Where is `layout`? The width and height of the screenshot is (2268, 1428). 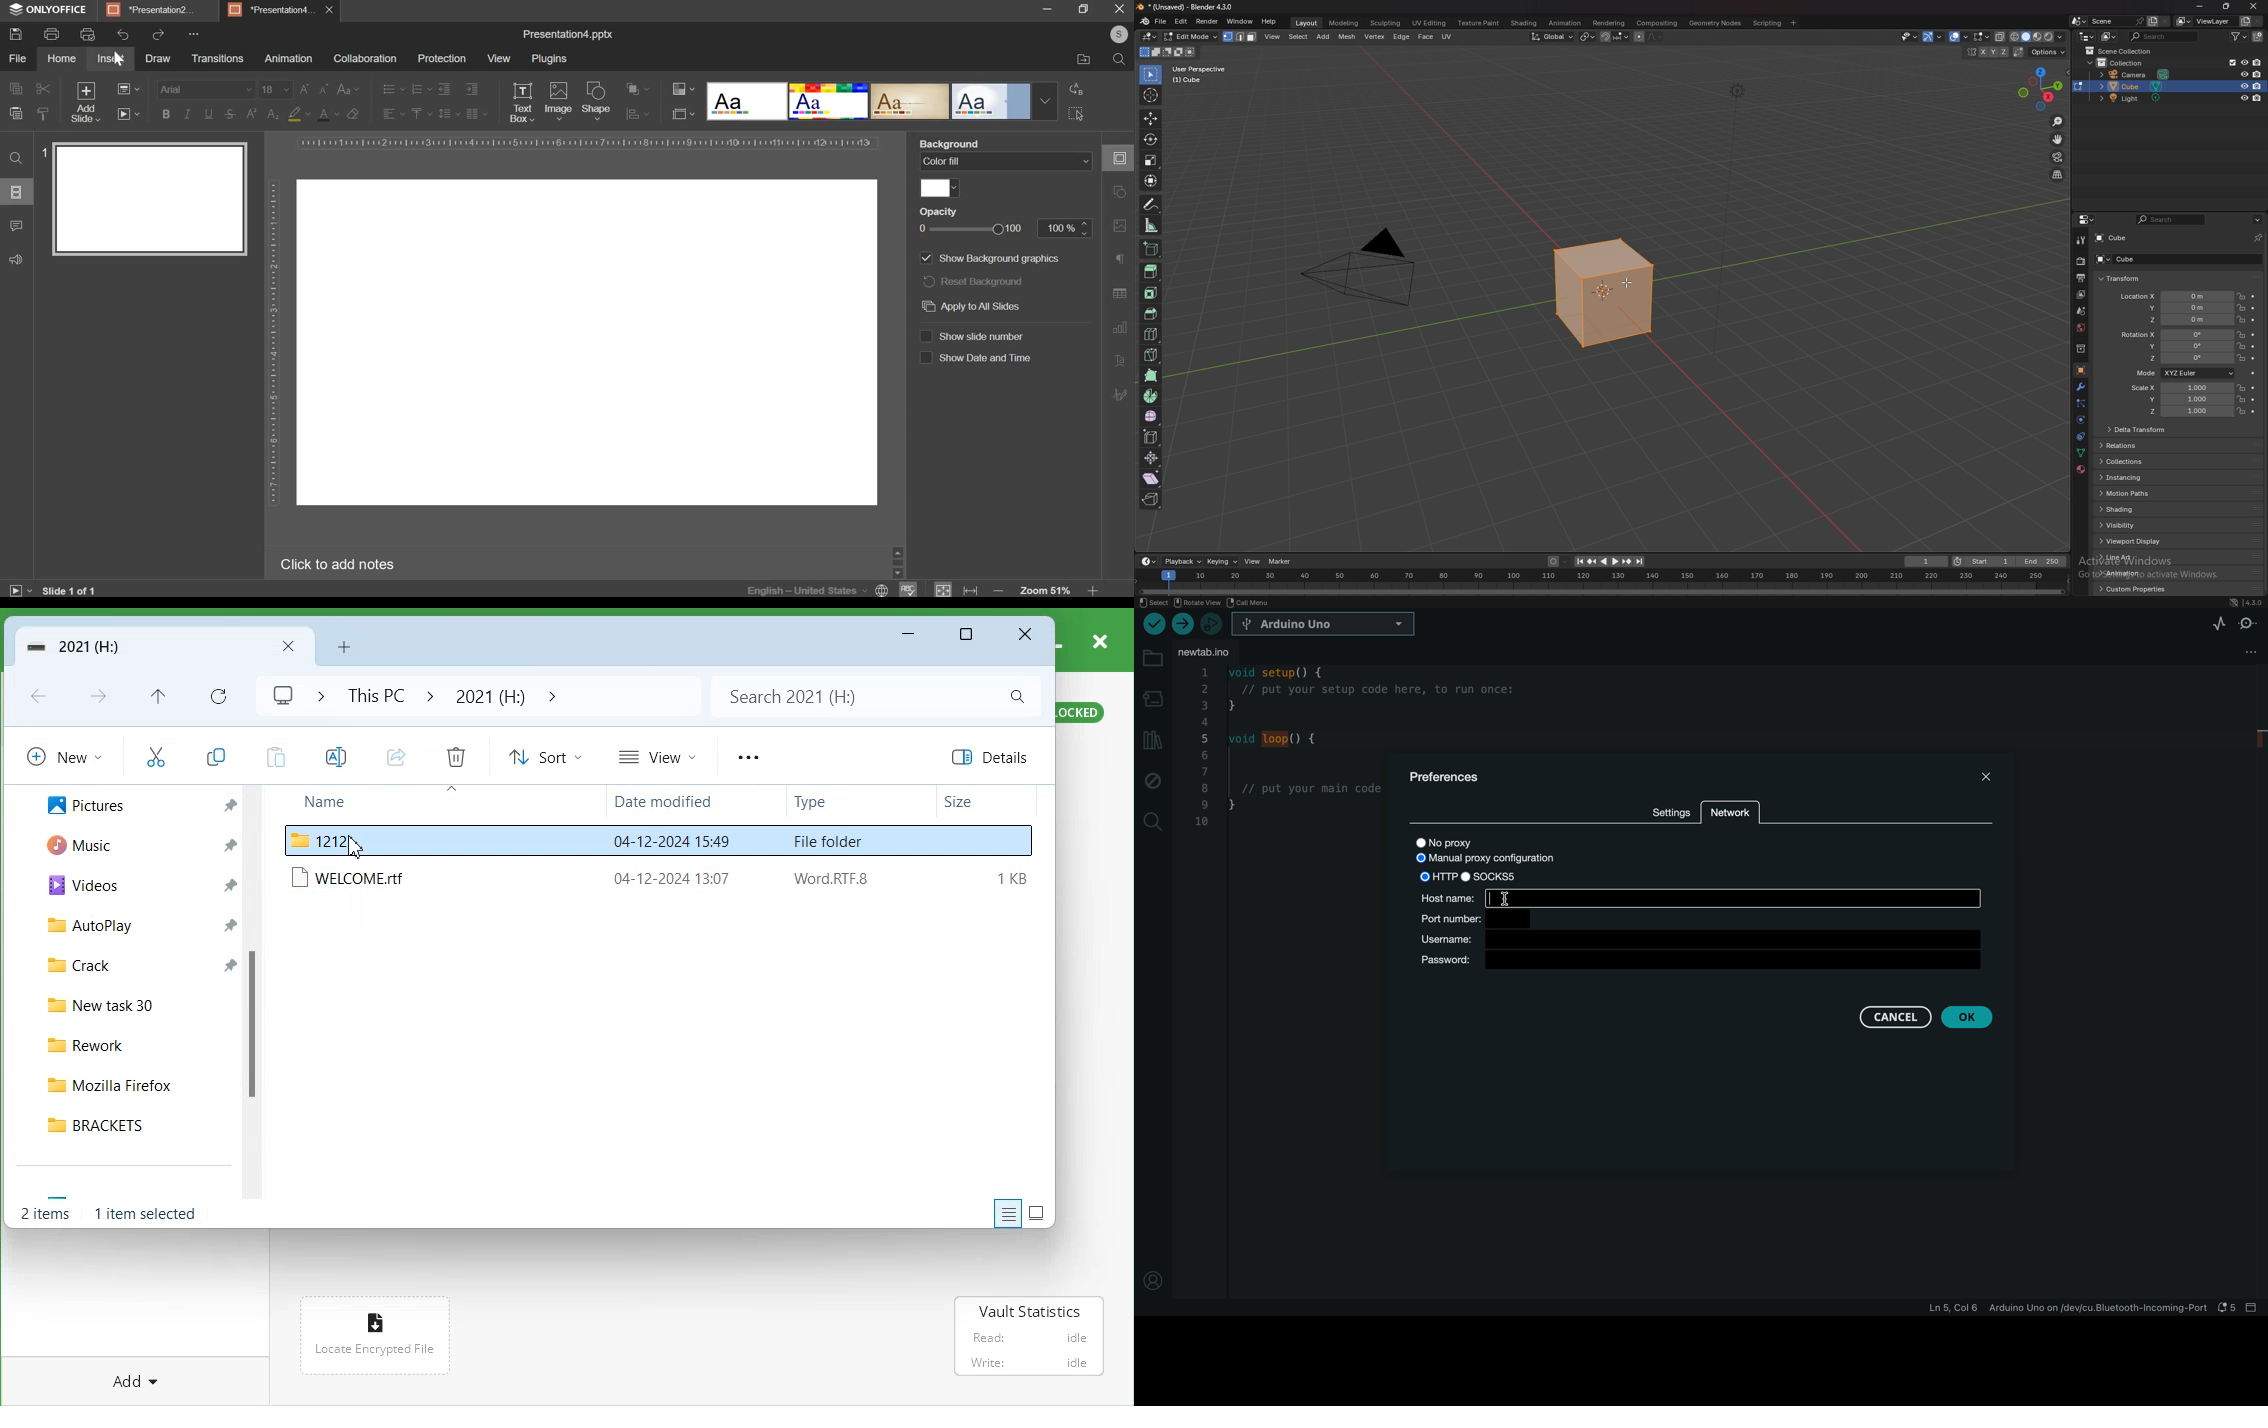 layout is located at coordinates (1308, 23).